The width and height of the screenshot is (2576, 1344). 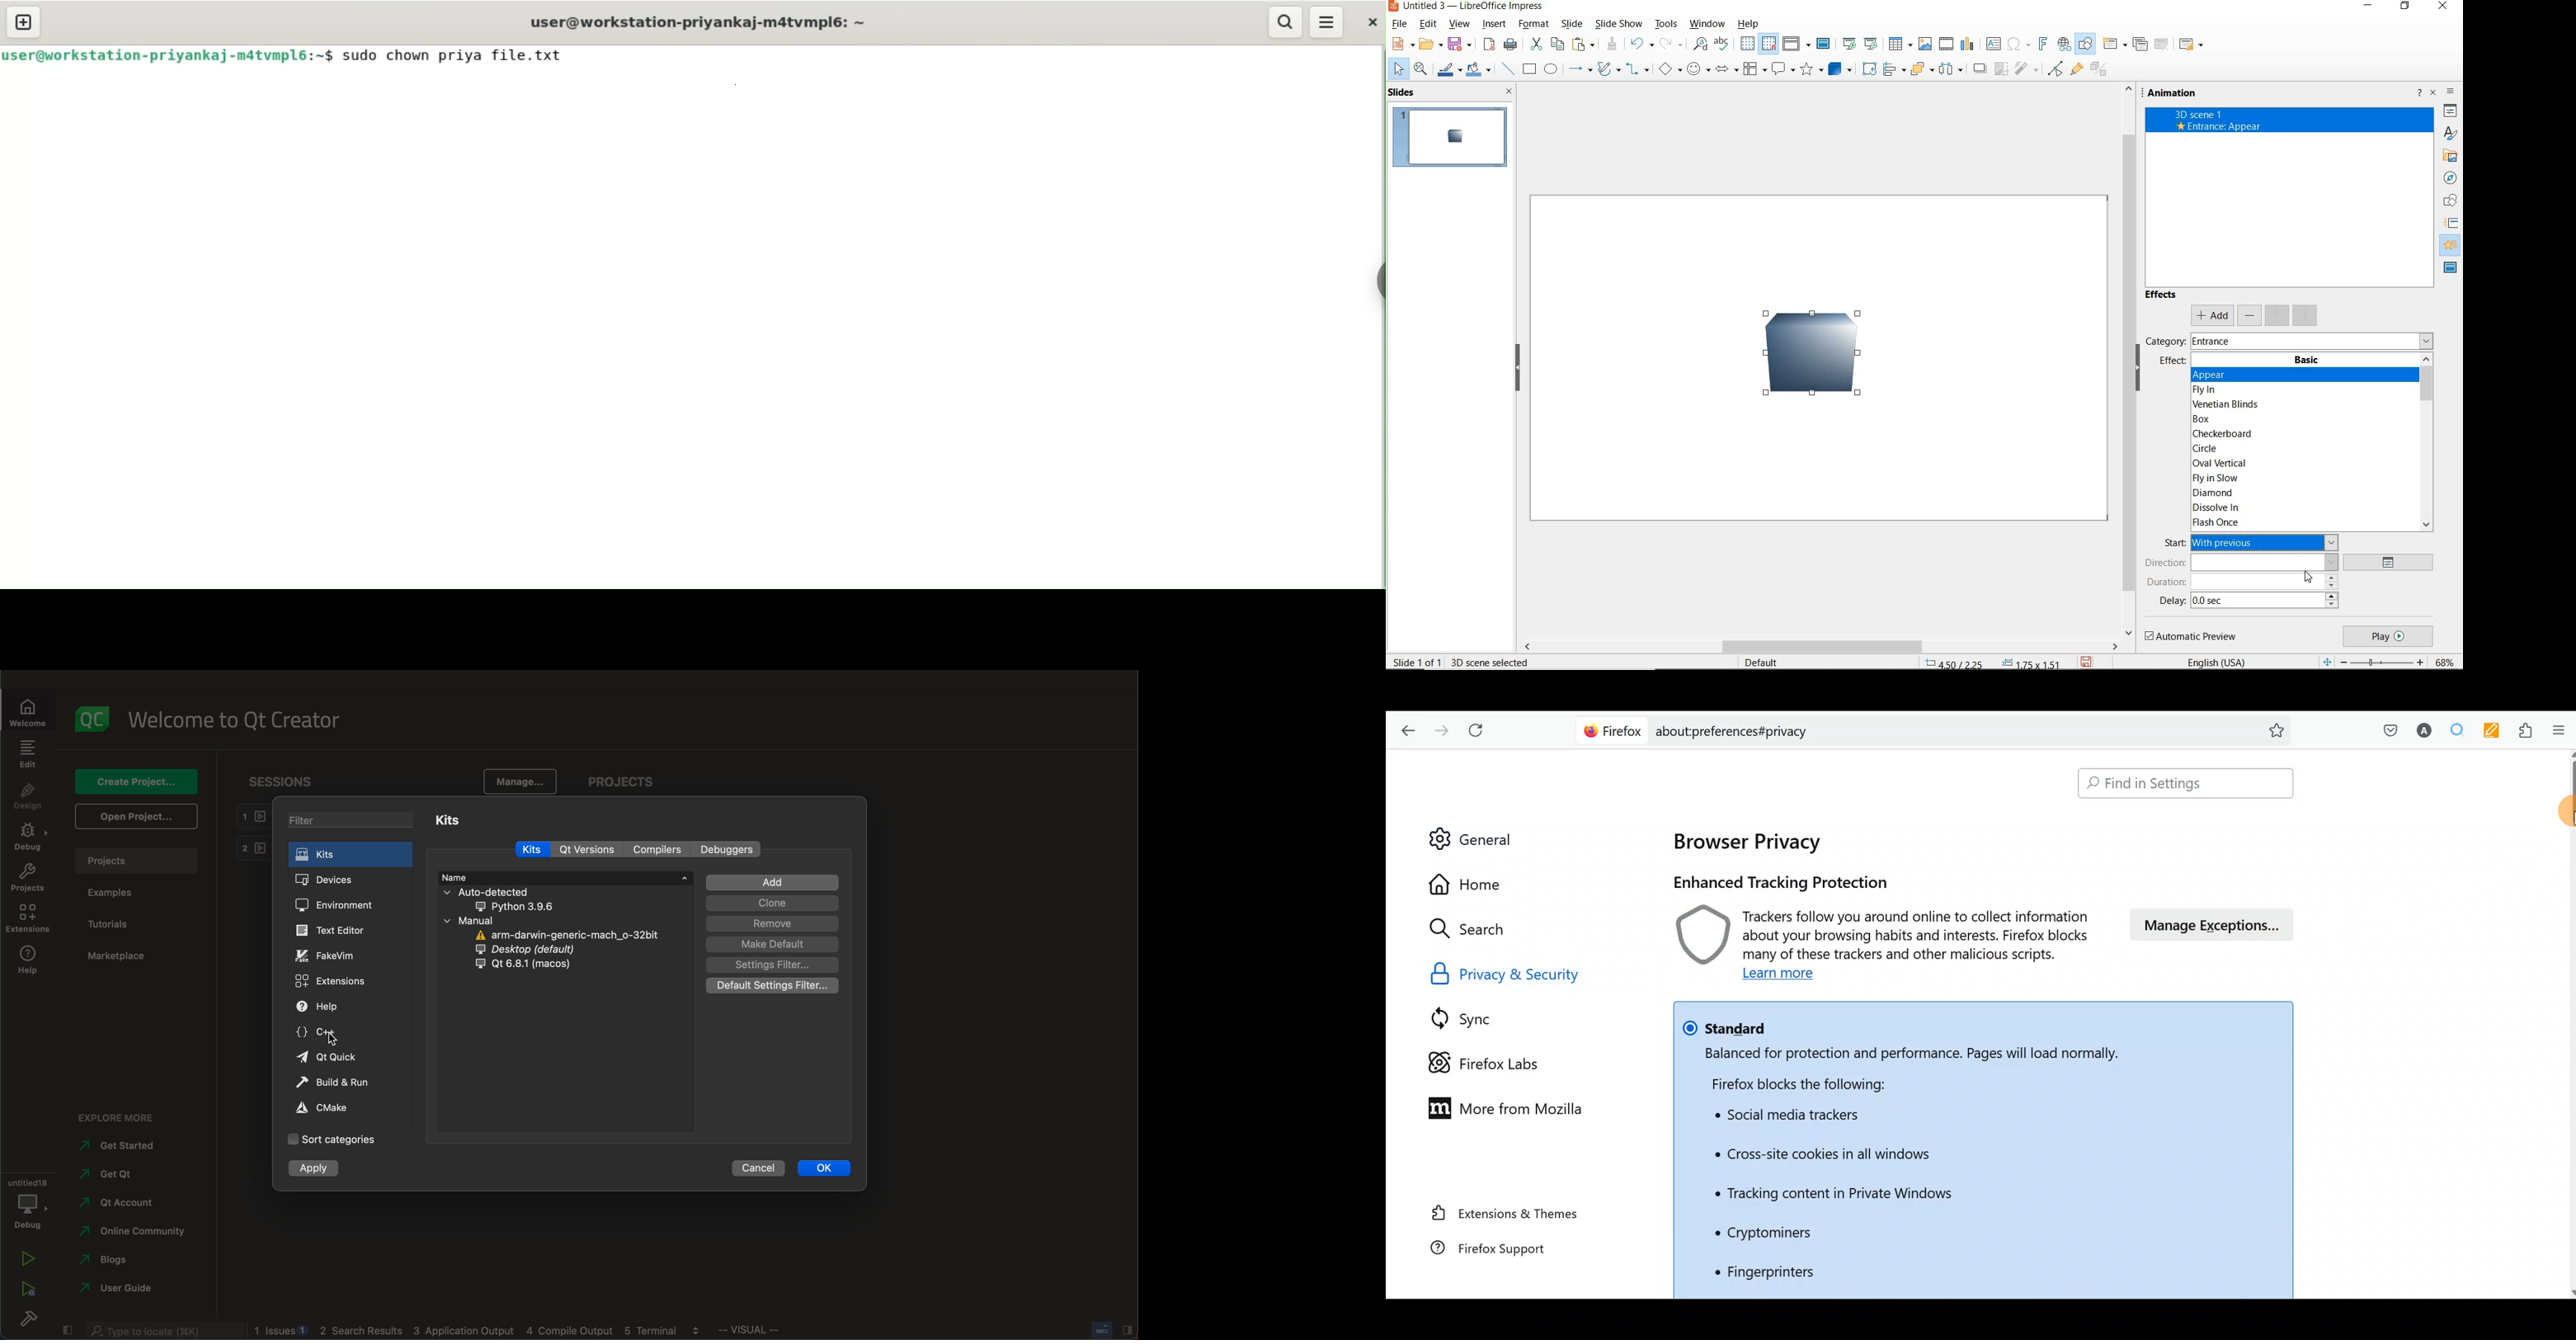 I want to click on category, so click(x=2165, y=341).